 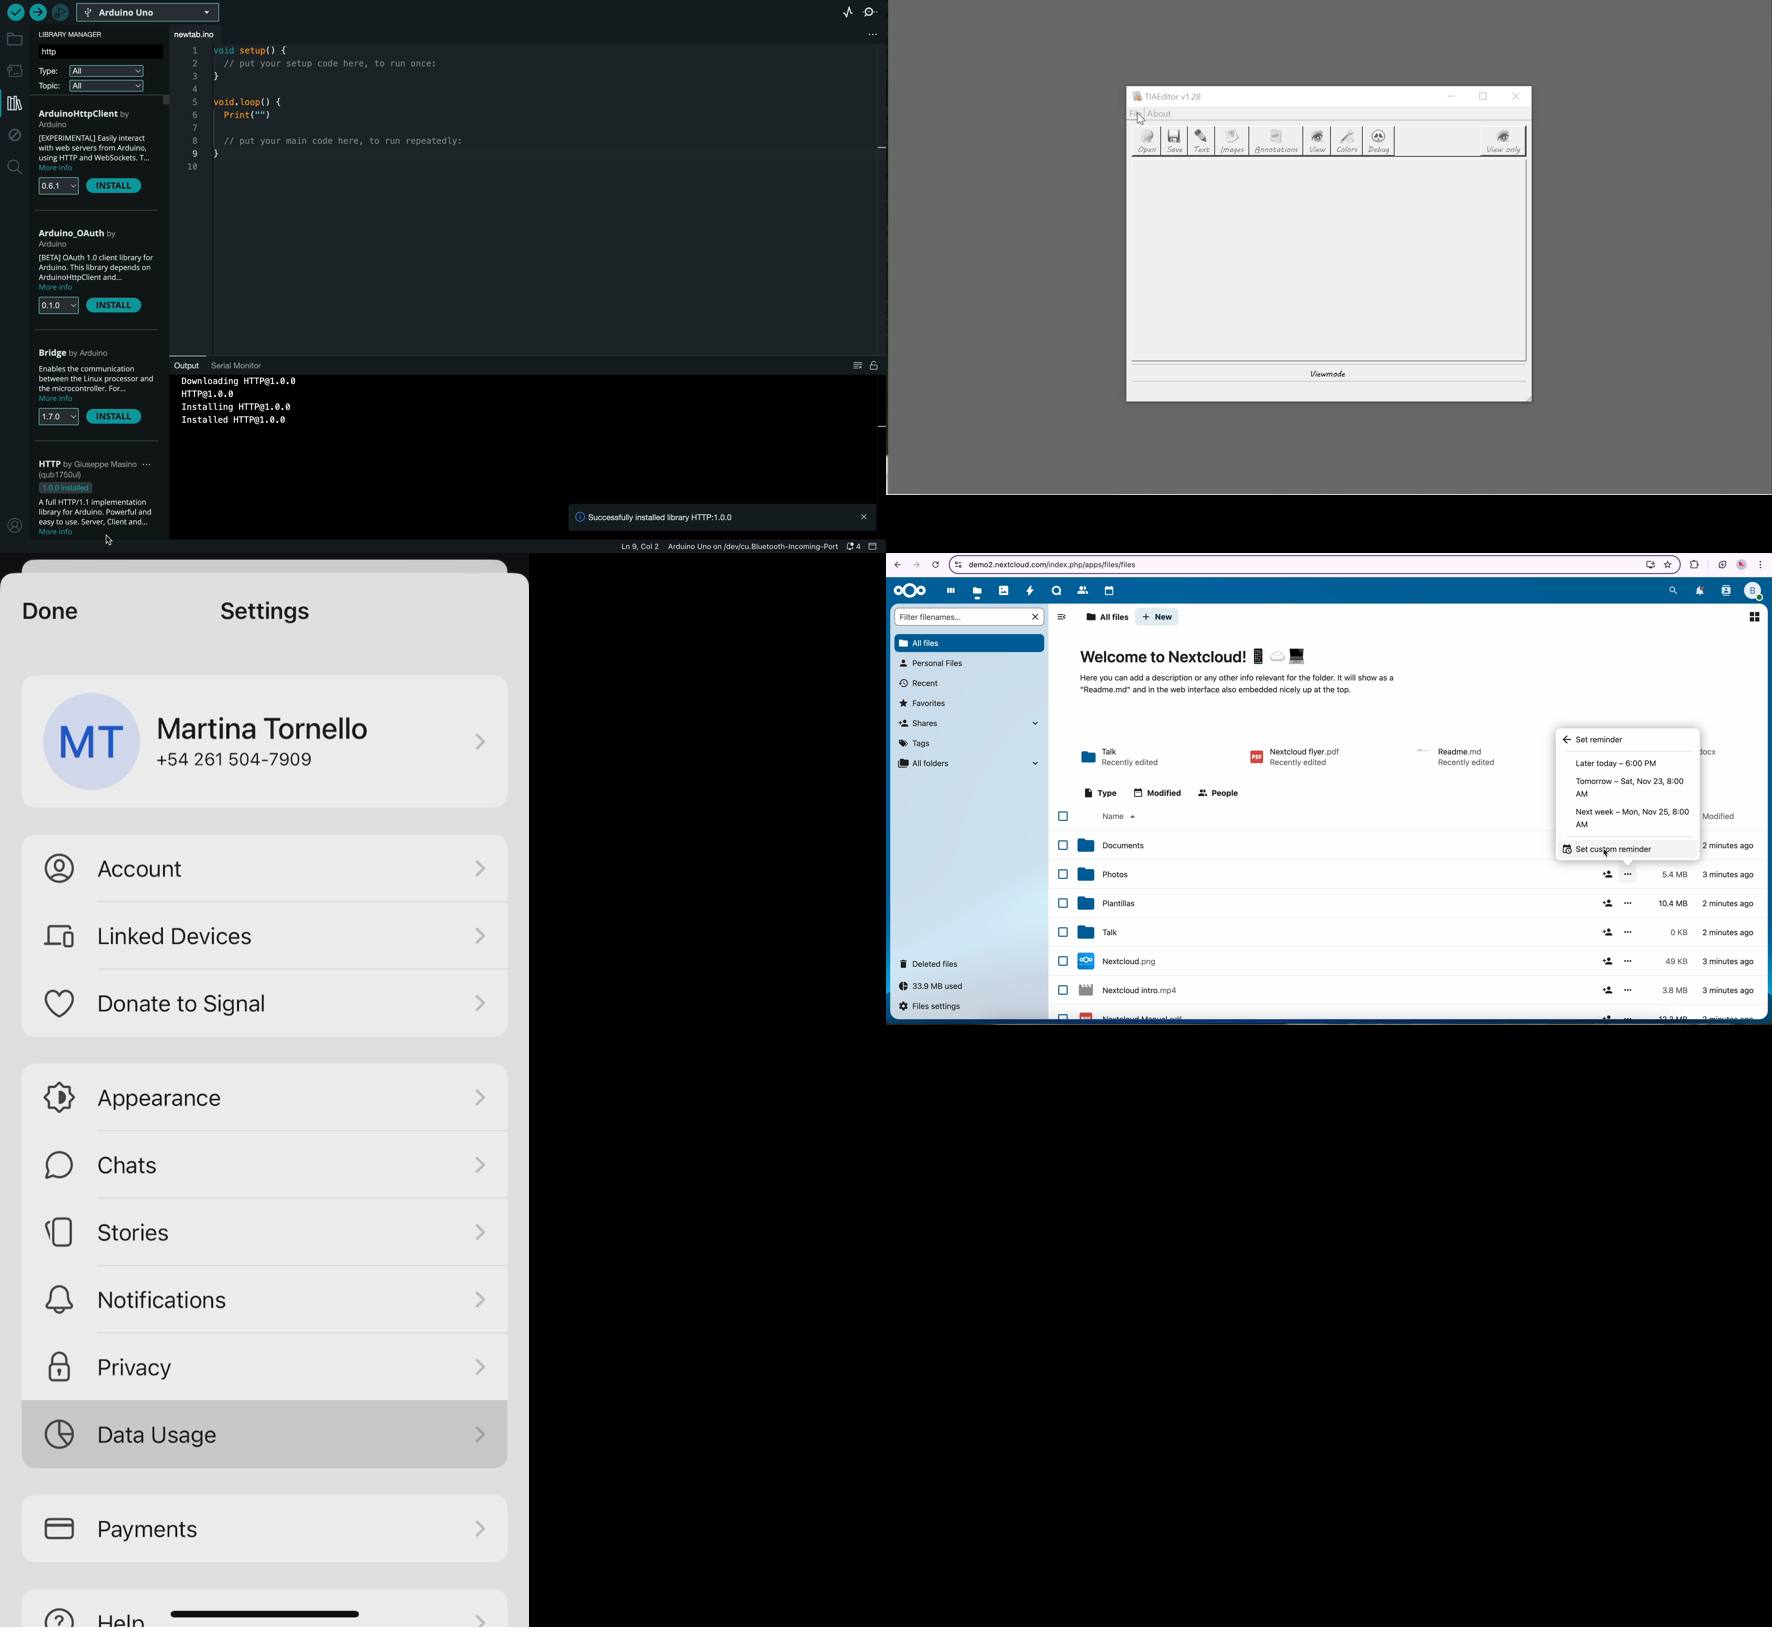 What do you see at coordinates (1121, 961) in the screenshot?
I see `Nextcloud file` at bounding box center [1121, 961].